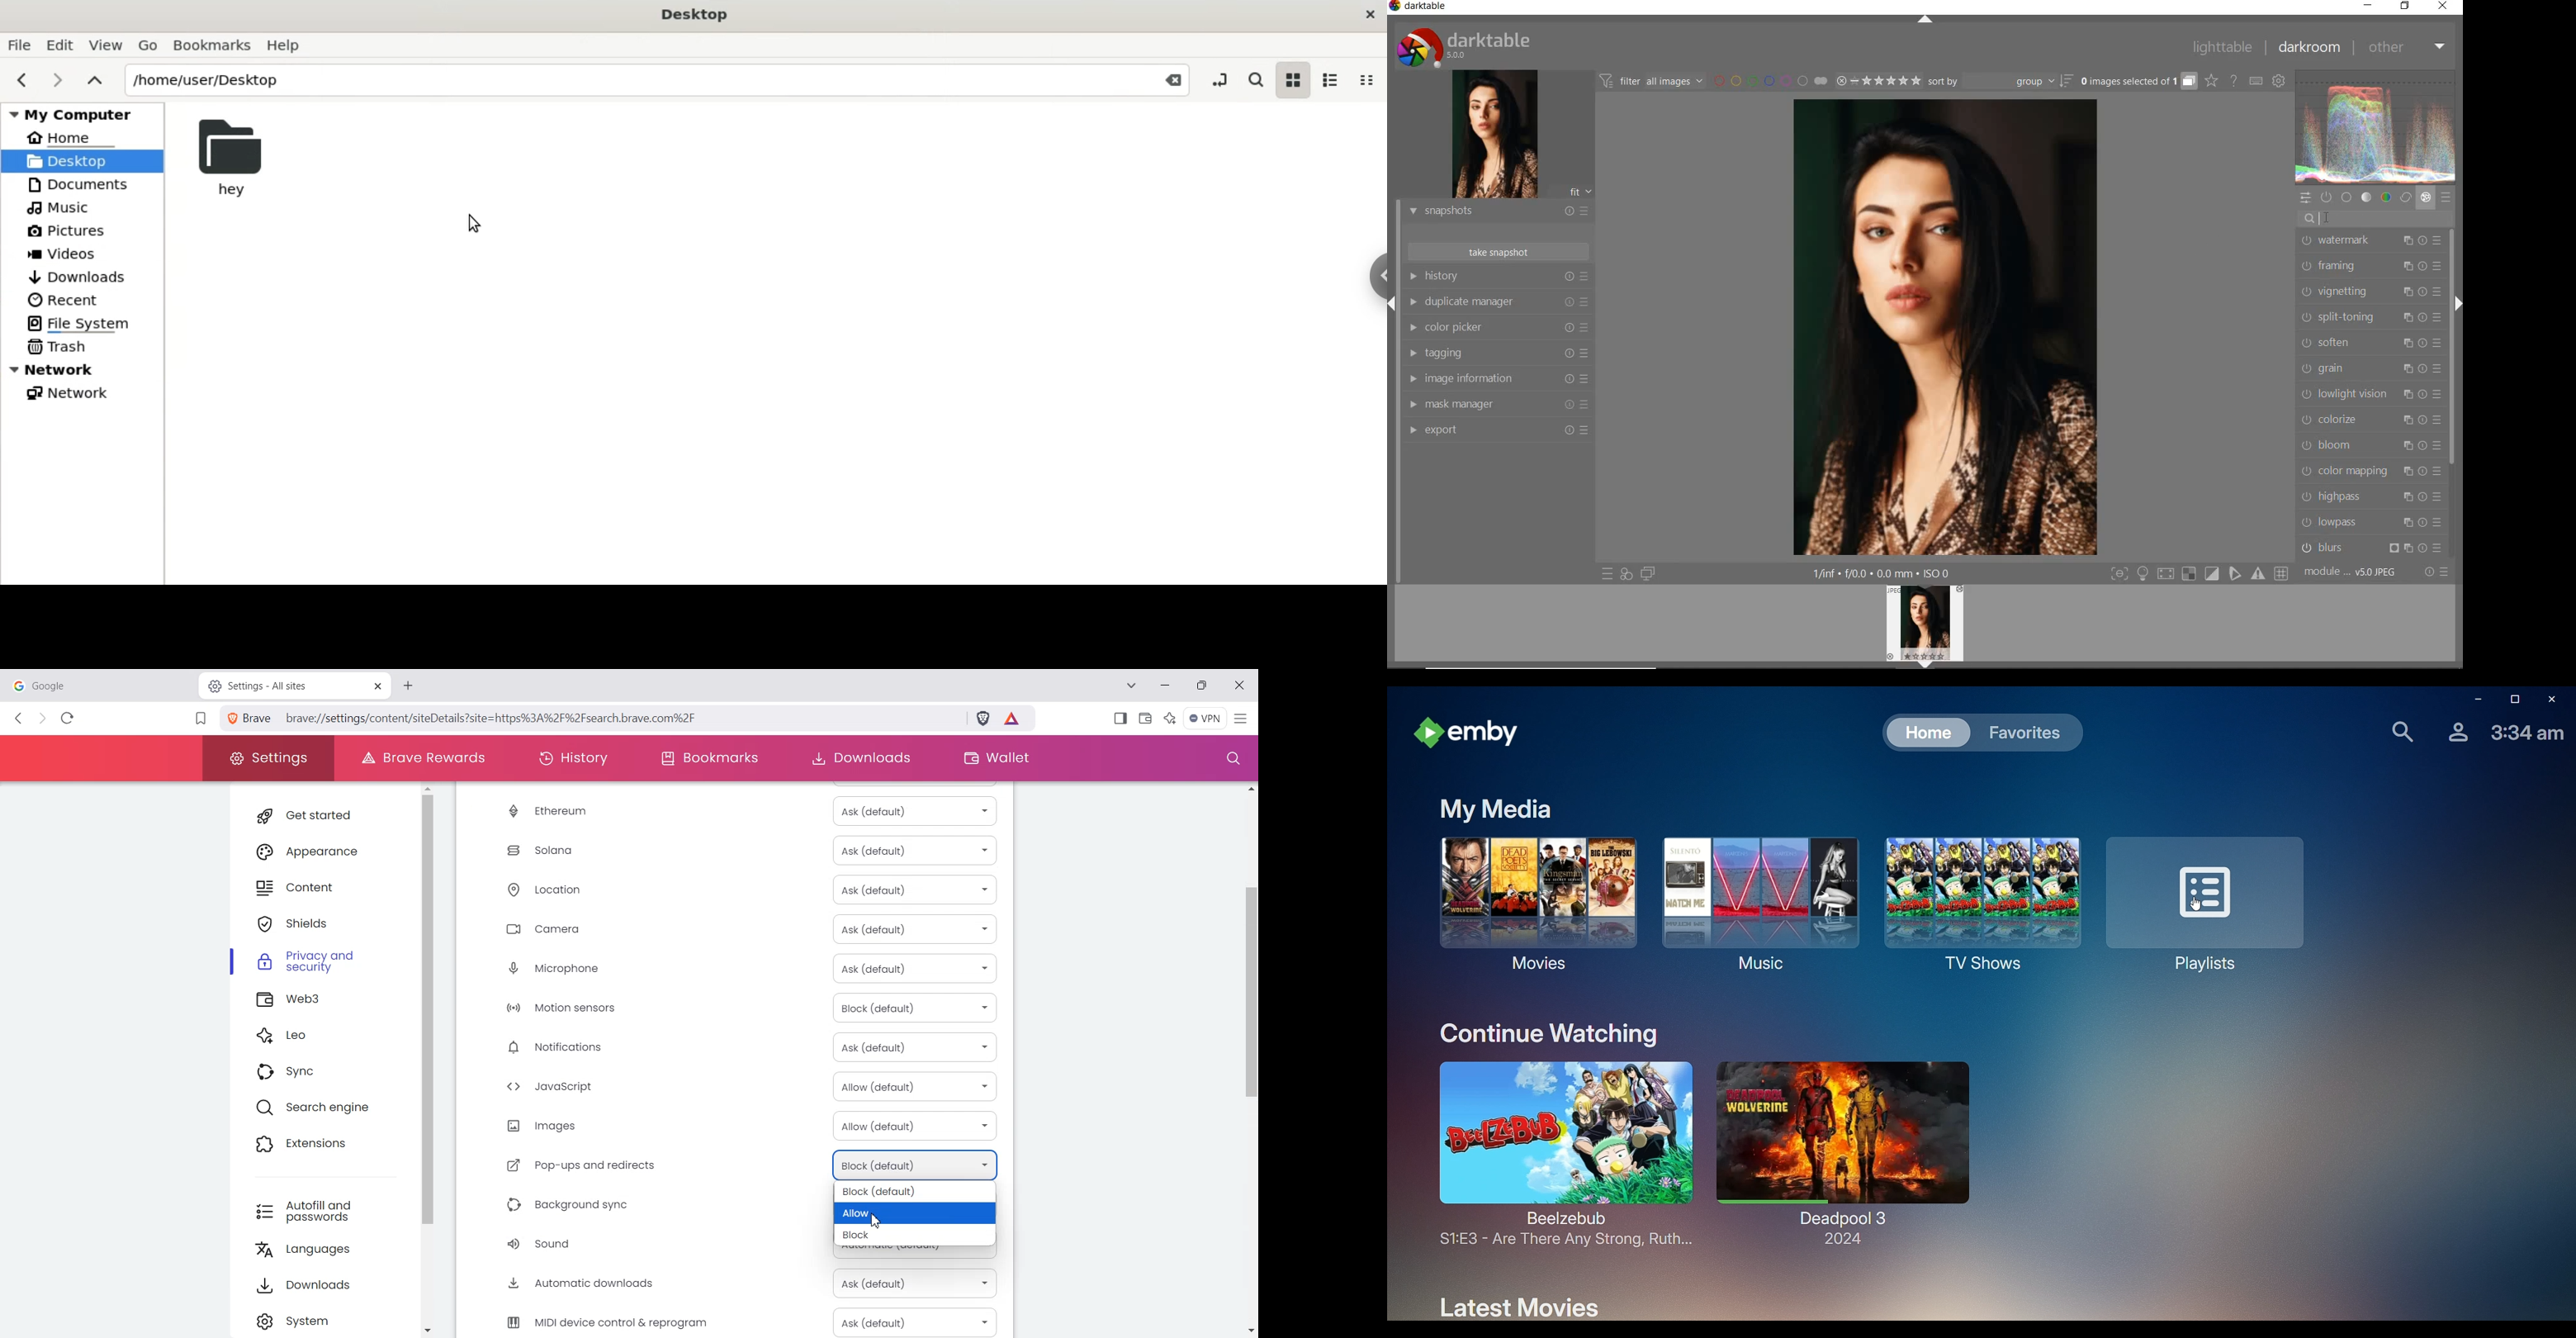 This screenshot has height=1344, width=2576. Describe the element at coordinates (322, 1073) in the screenshot. I see `Sync` at that location.